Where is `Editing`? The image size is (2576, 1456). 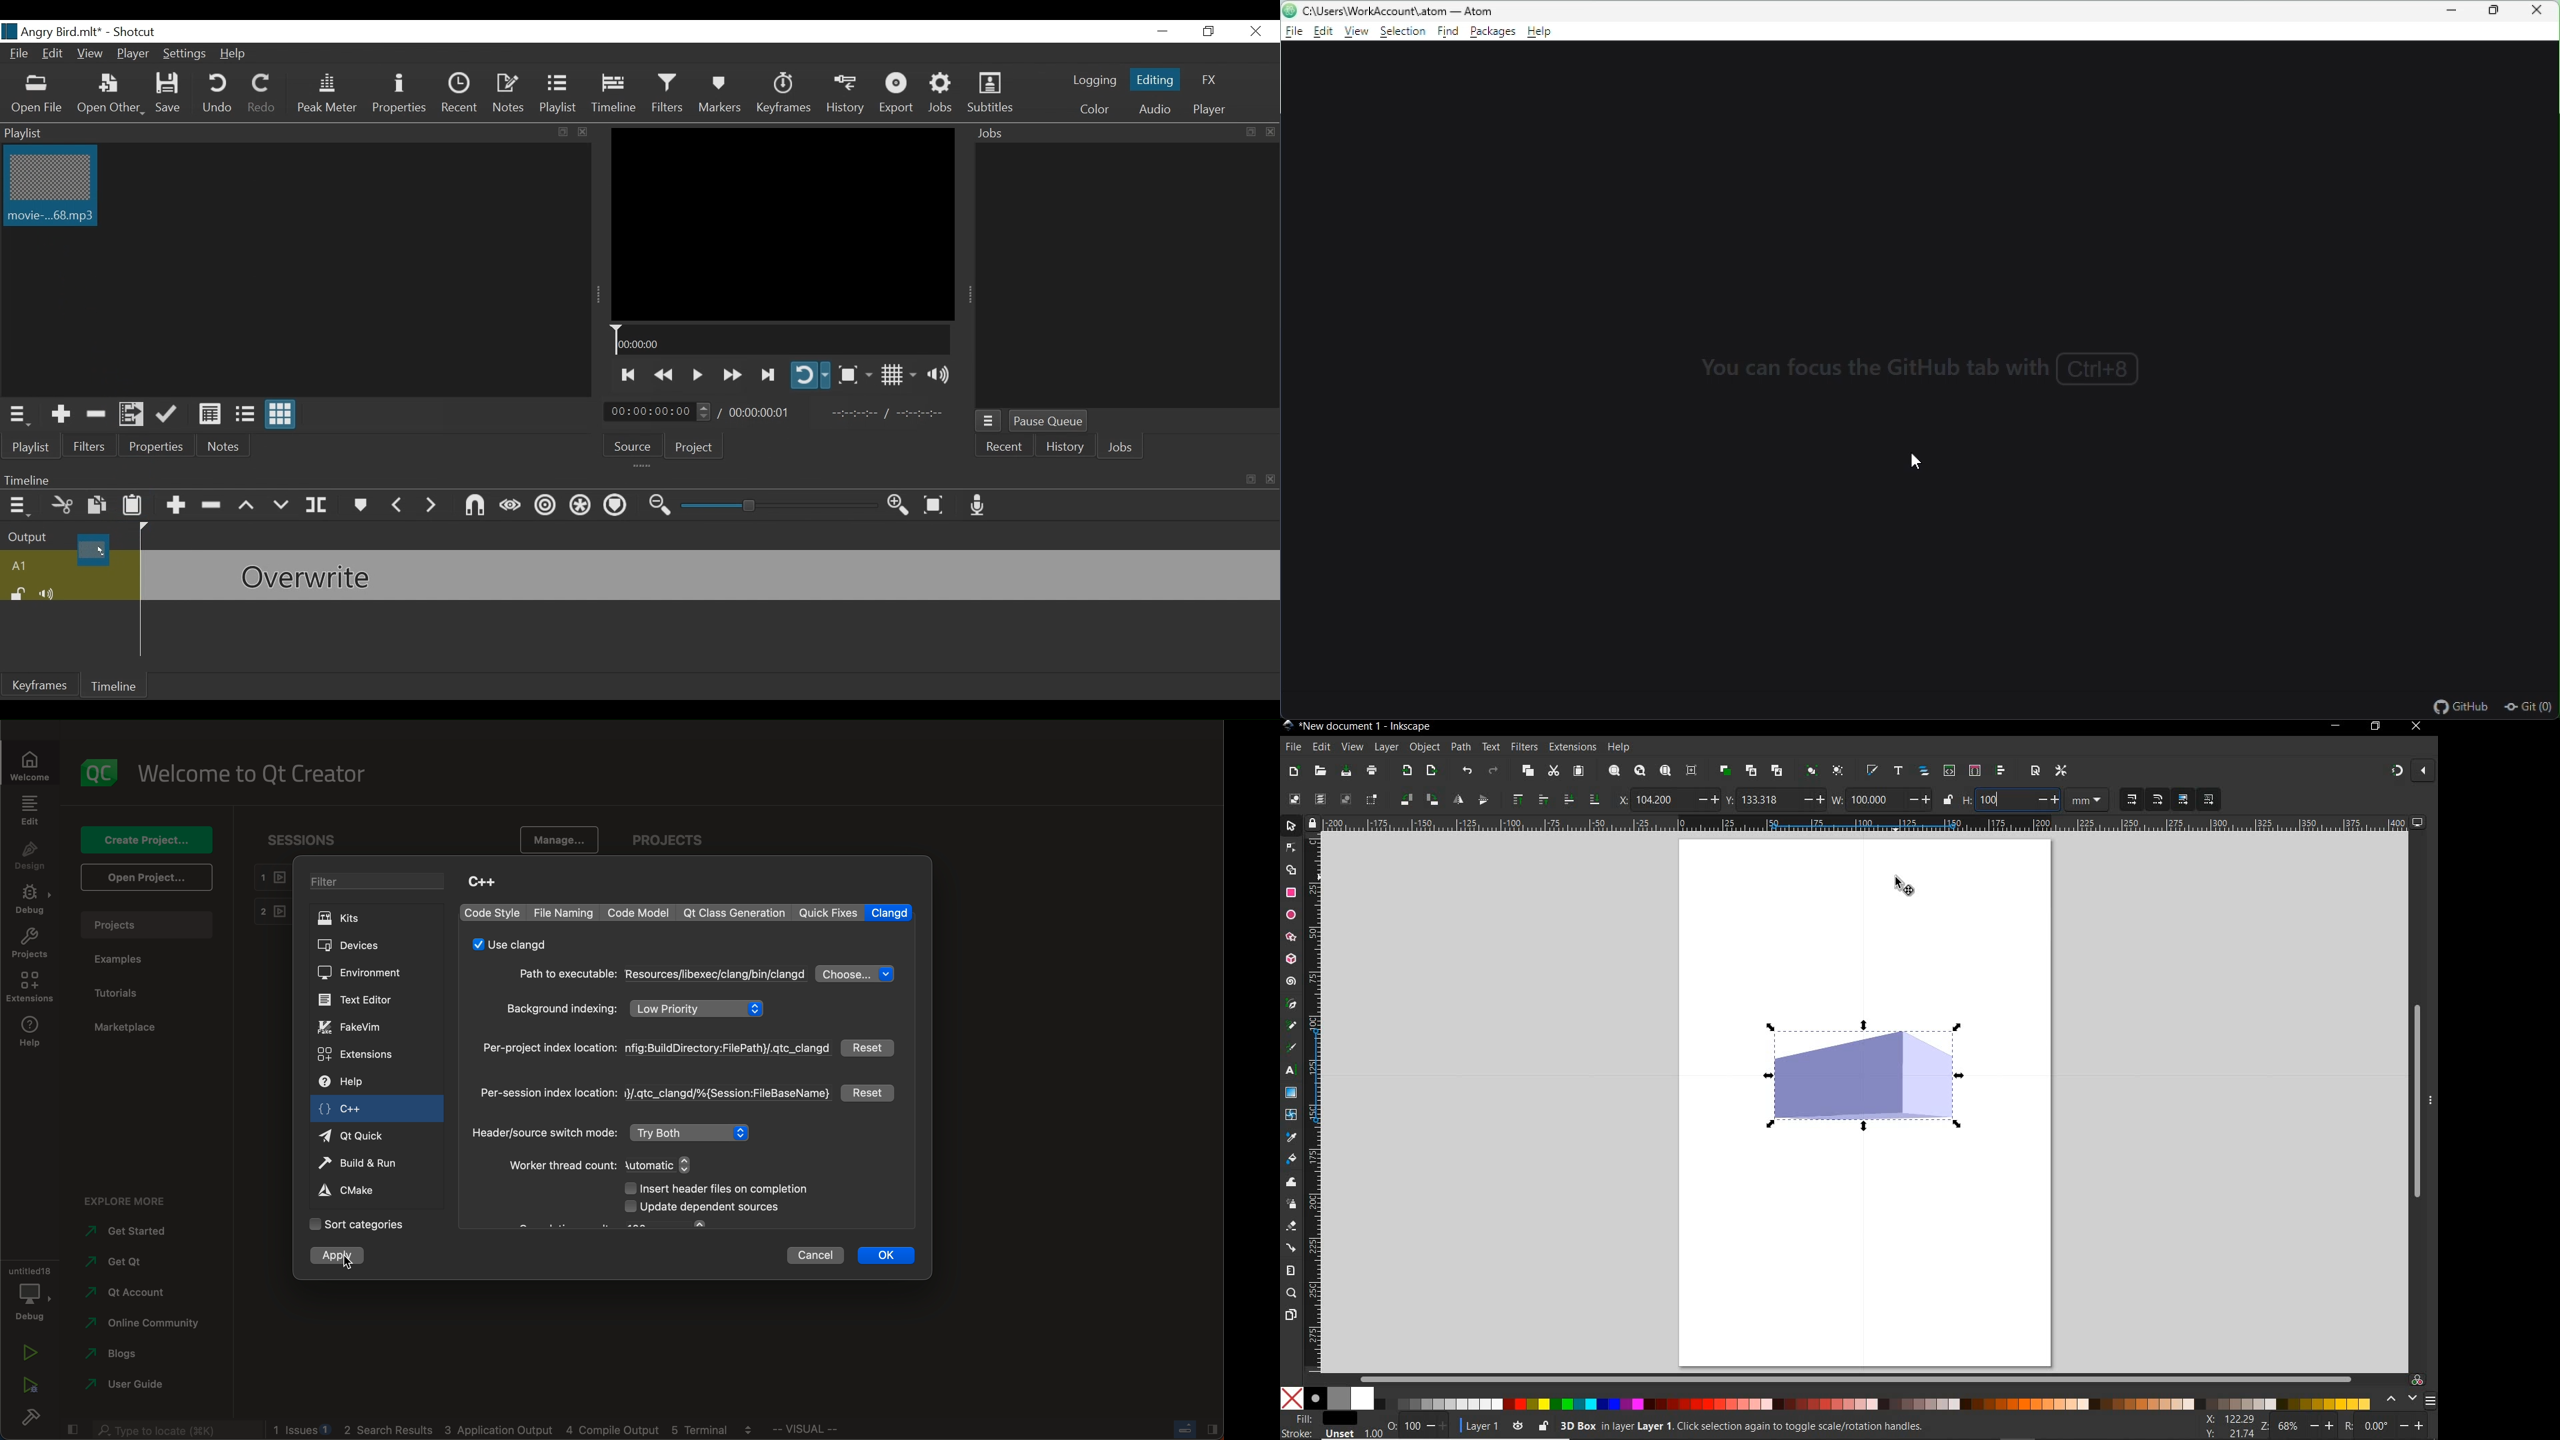 Editing is located at coordinates (1155, 77).